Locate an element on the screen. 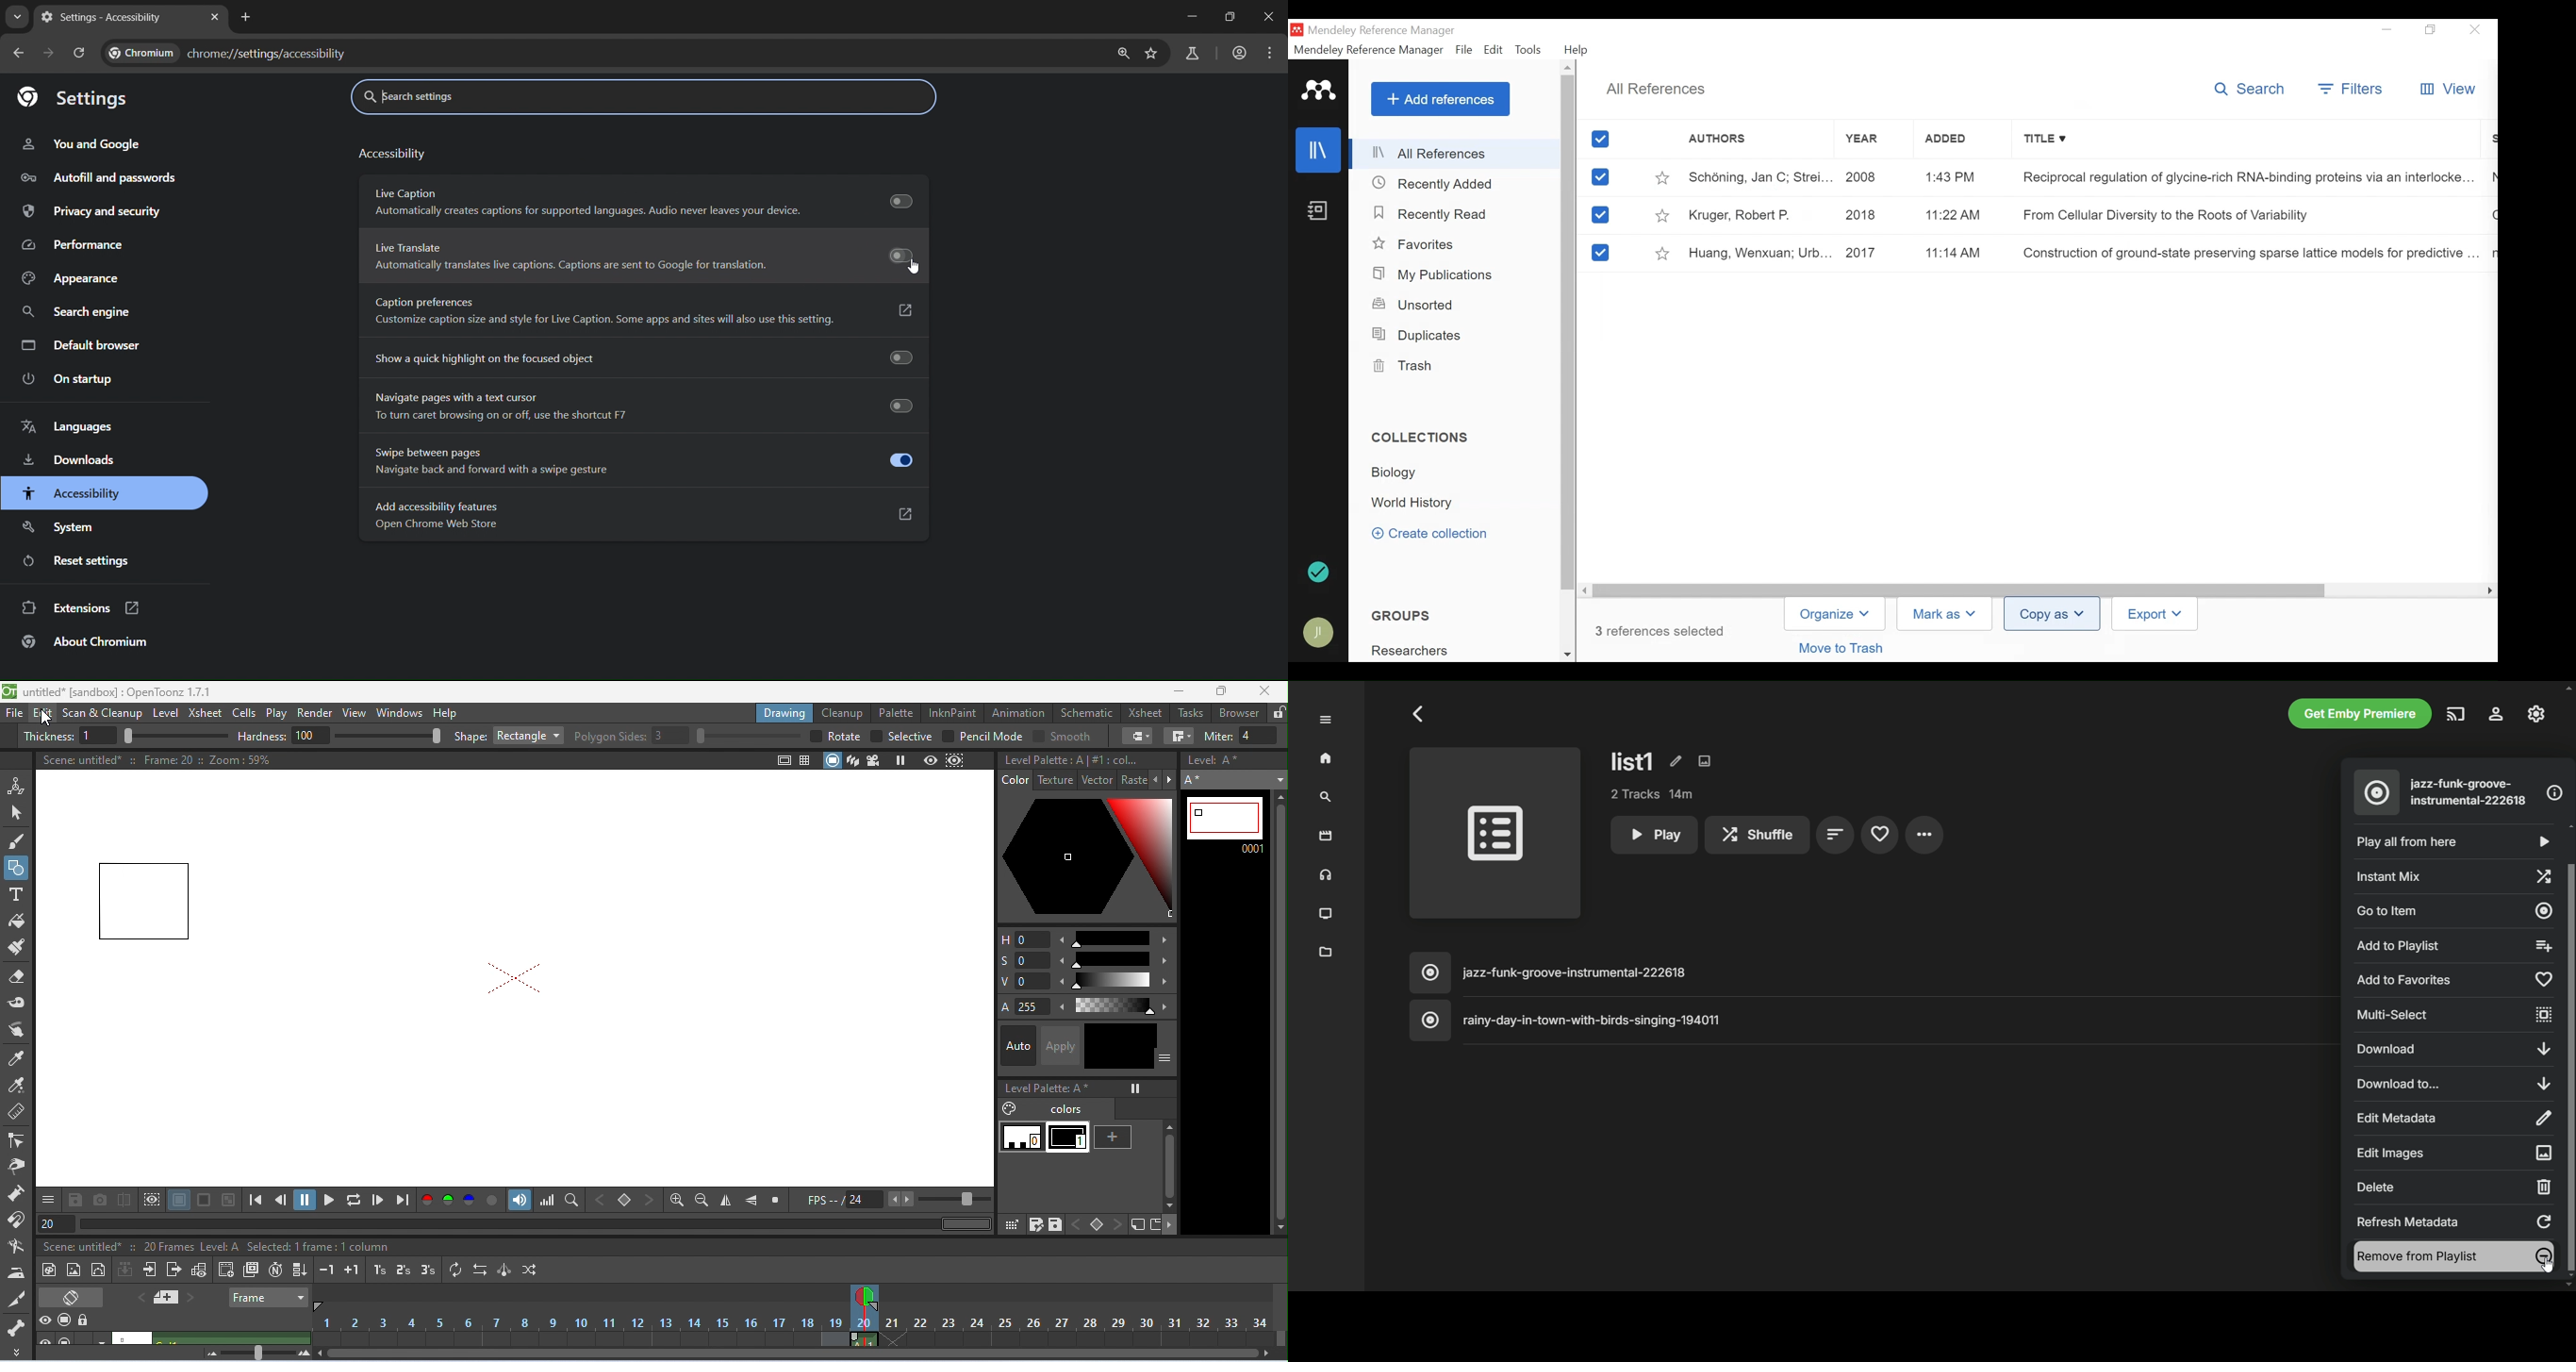 This screenshot has width=2576, height=1372. search tabs is located at coordinates (15, 19).